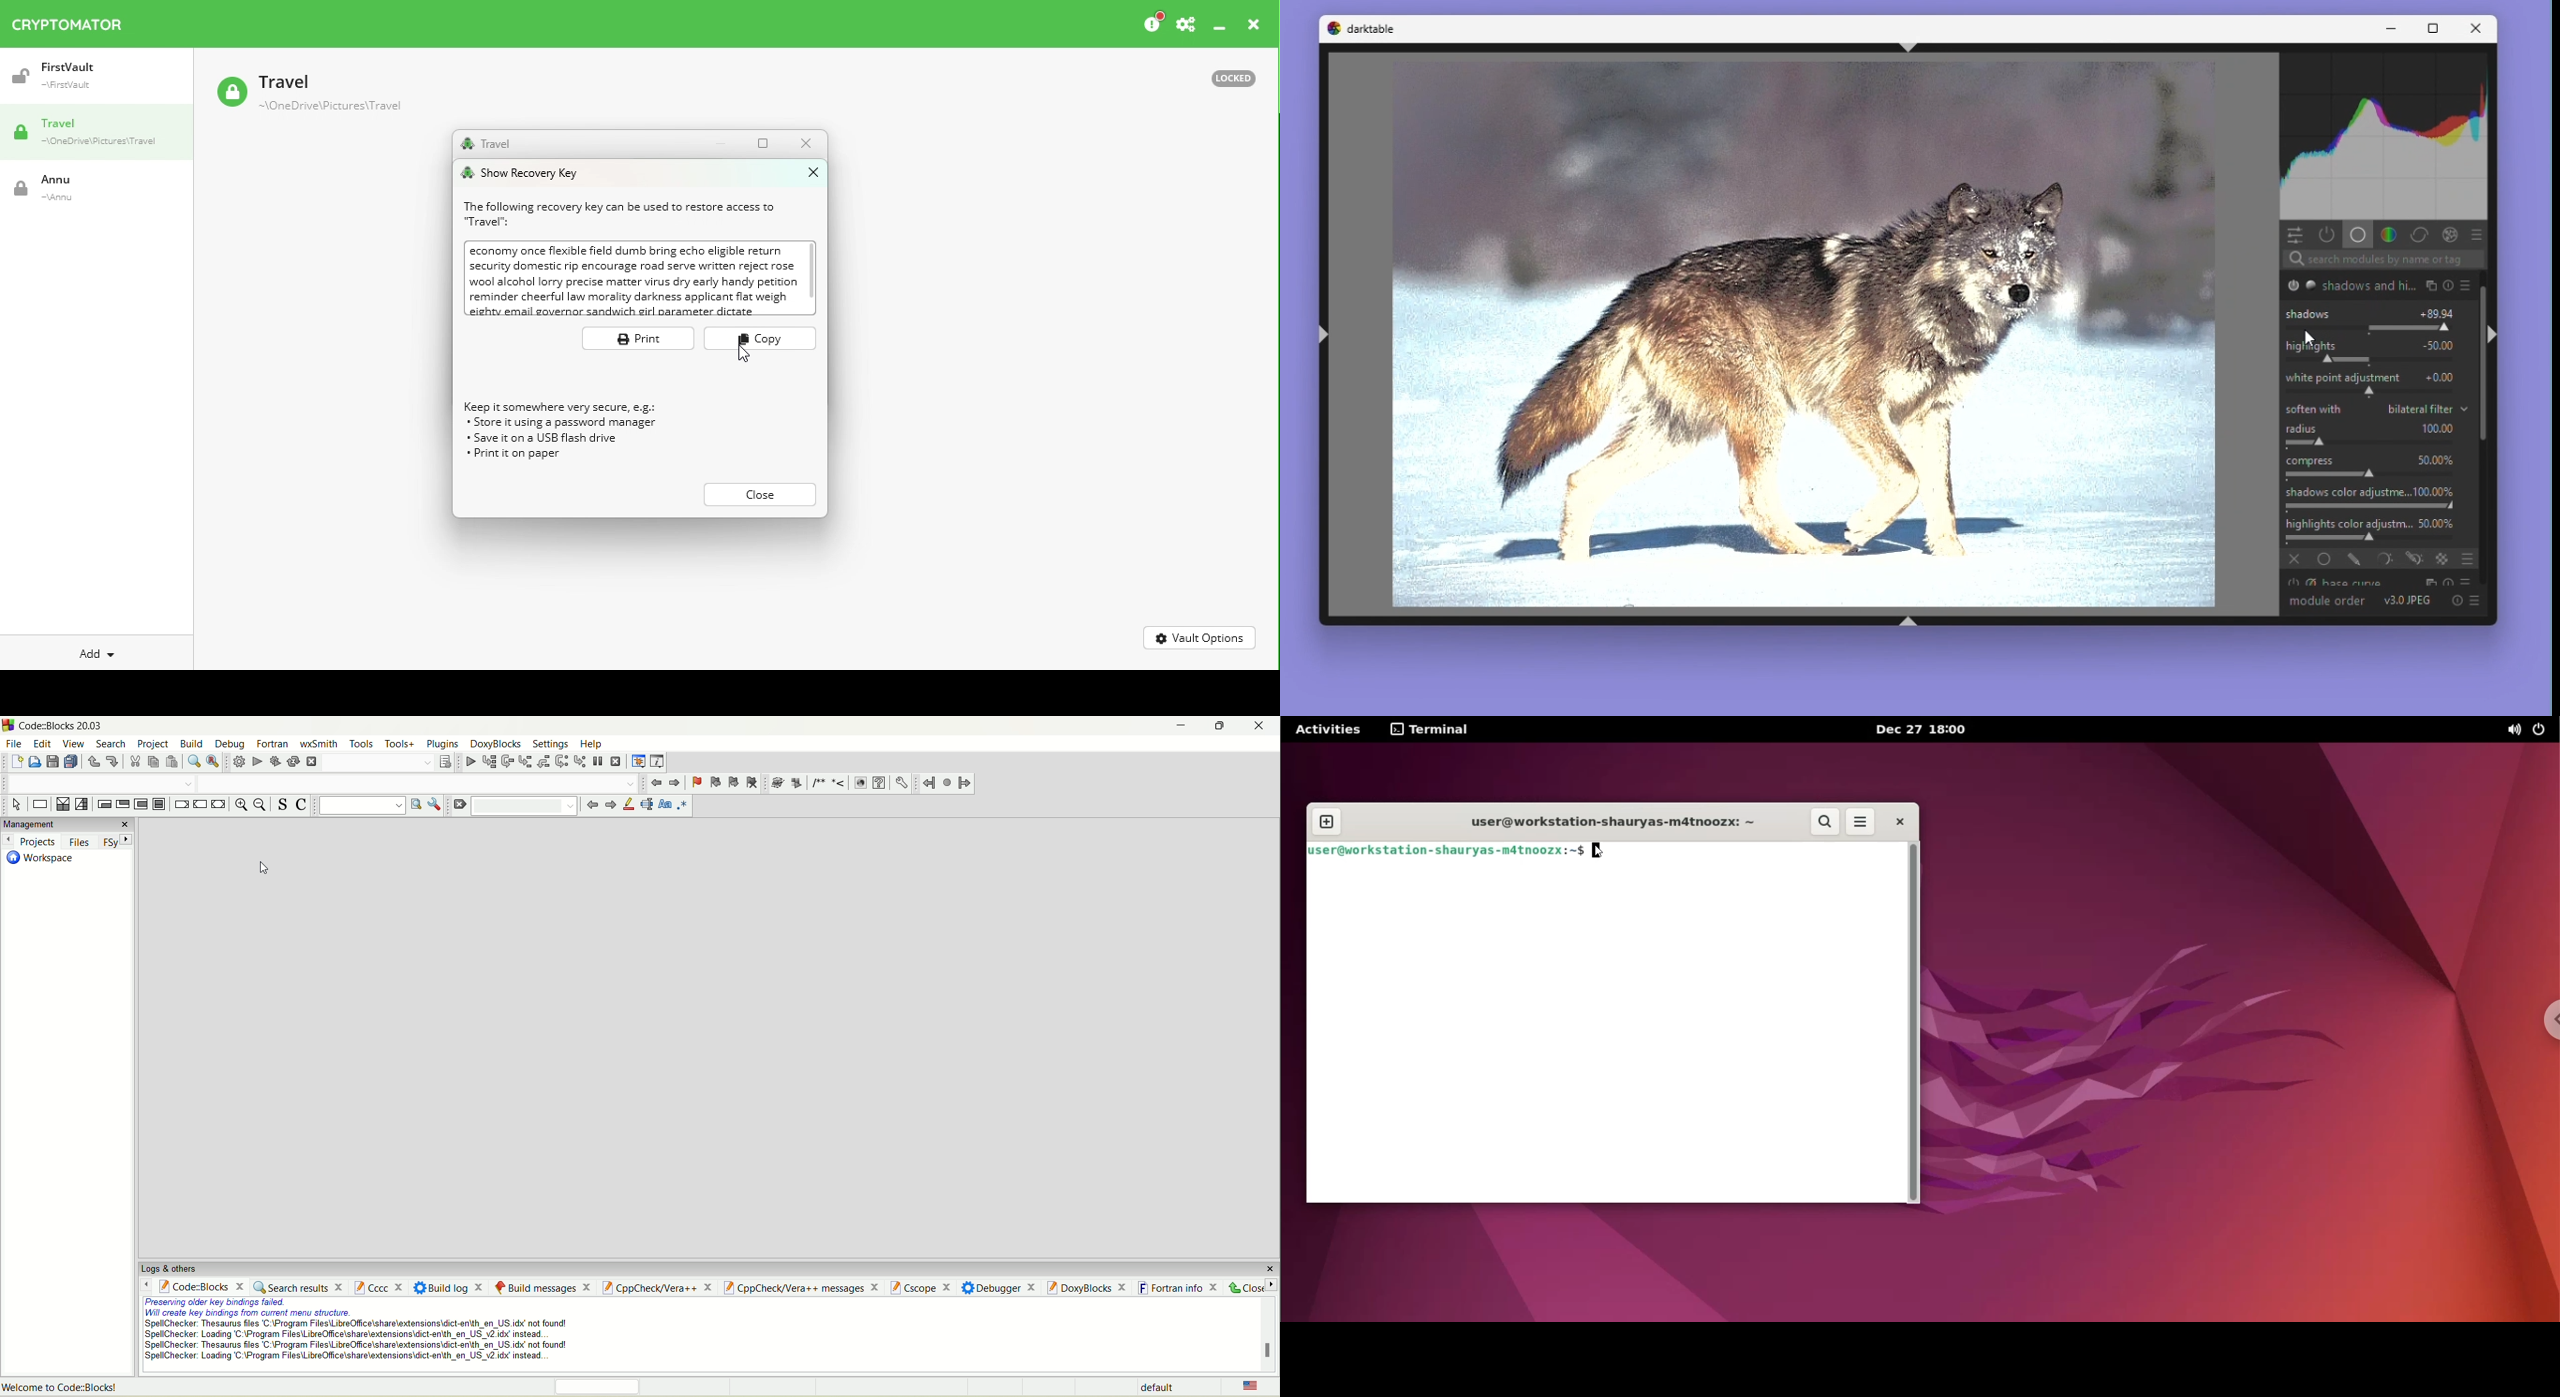  Describe the element at coordinates (40, 803) in the screenshot. I see `instruction` at that location.